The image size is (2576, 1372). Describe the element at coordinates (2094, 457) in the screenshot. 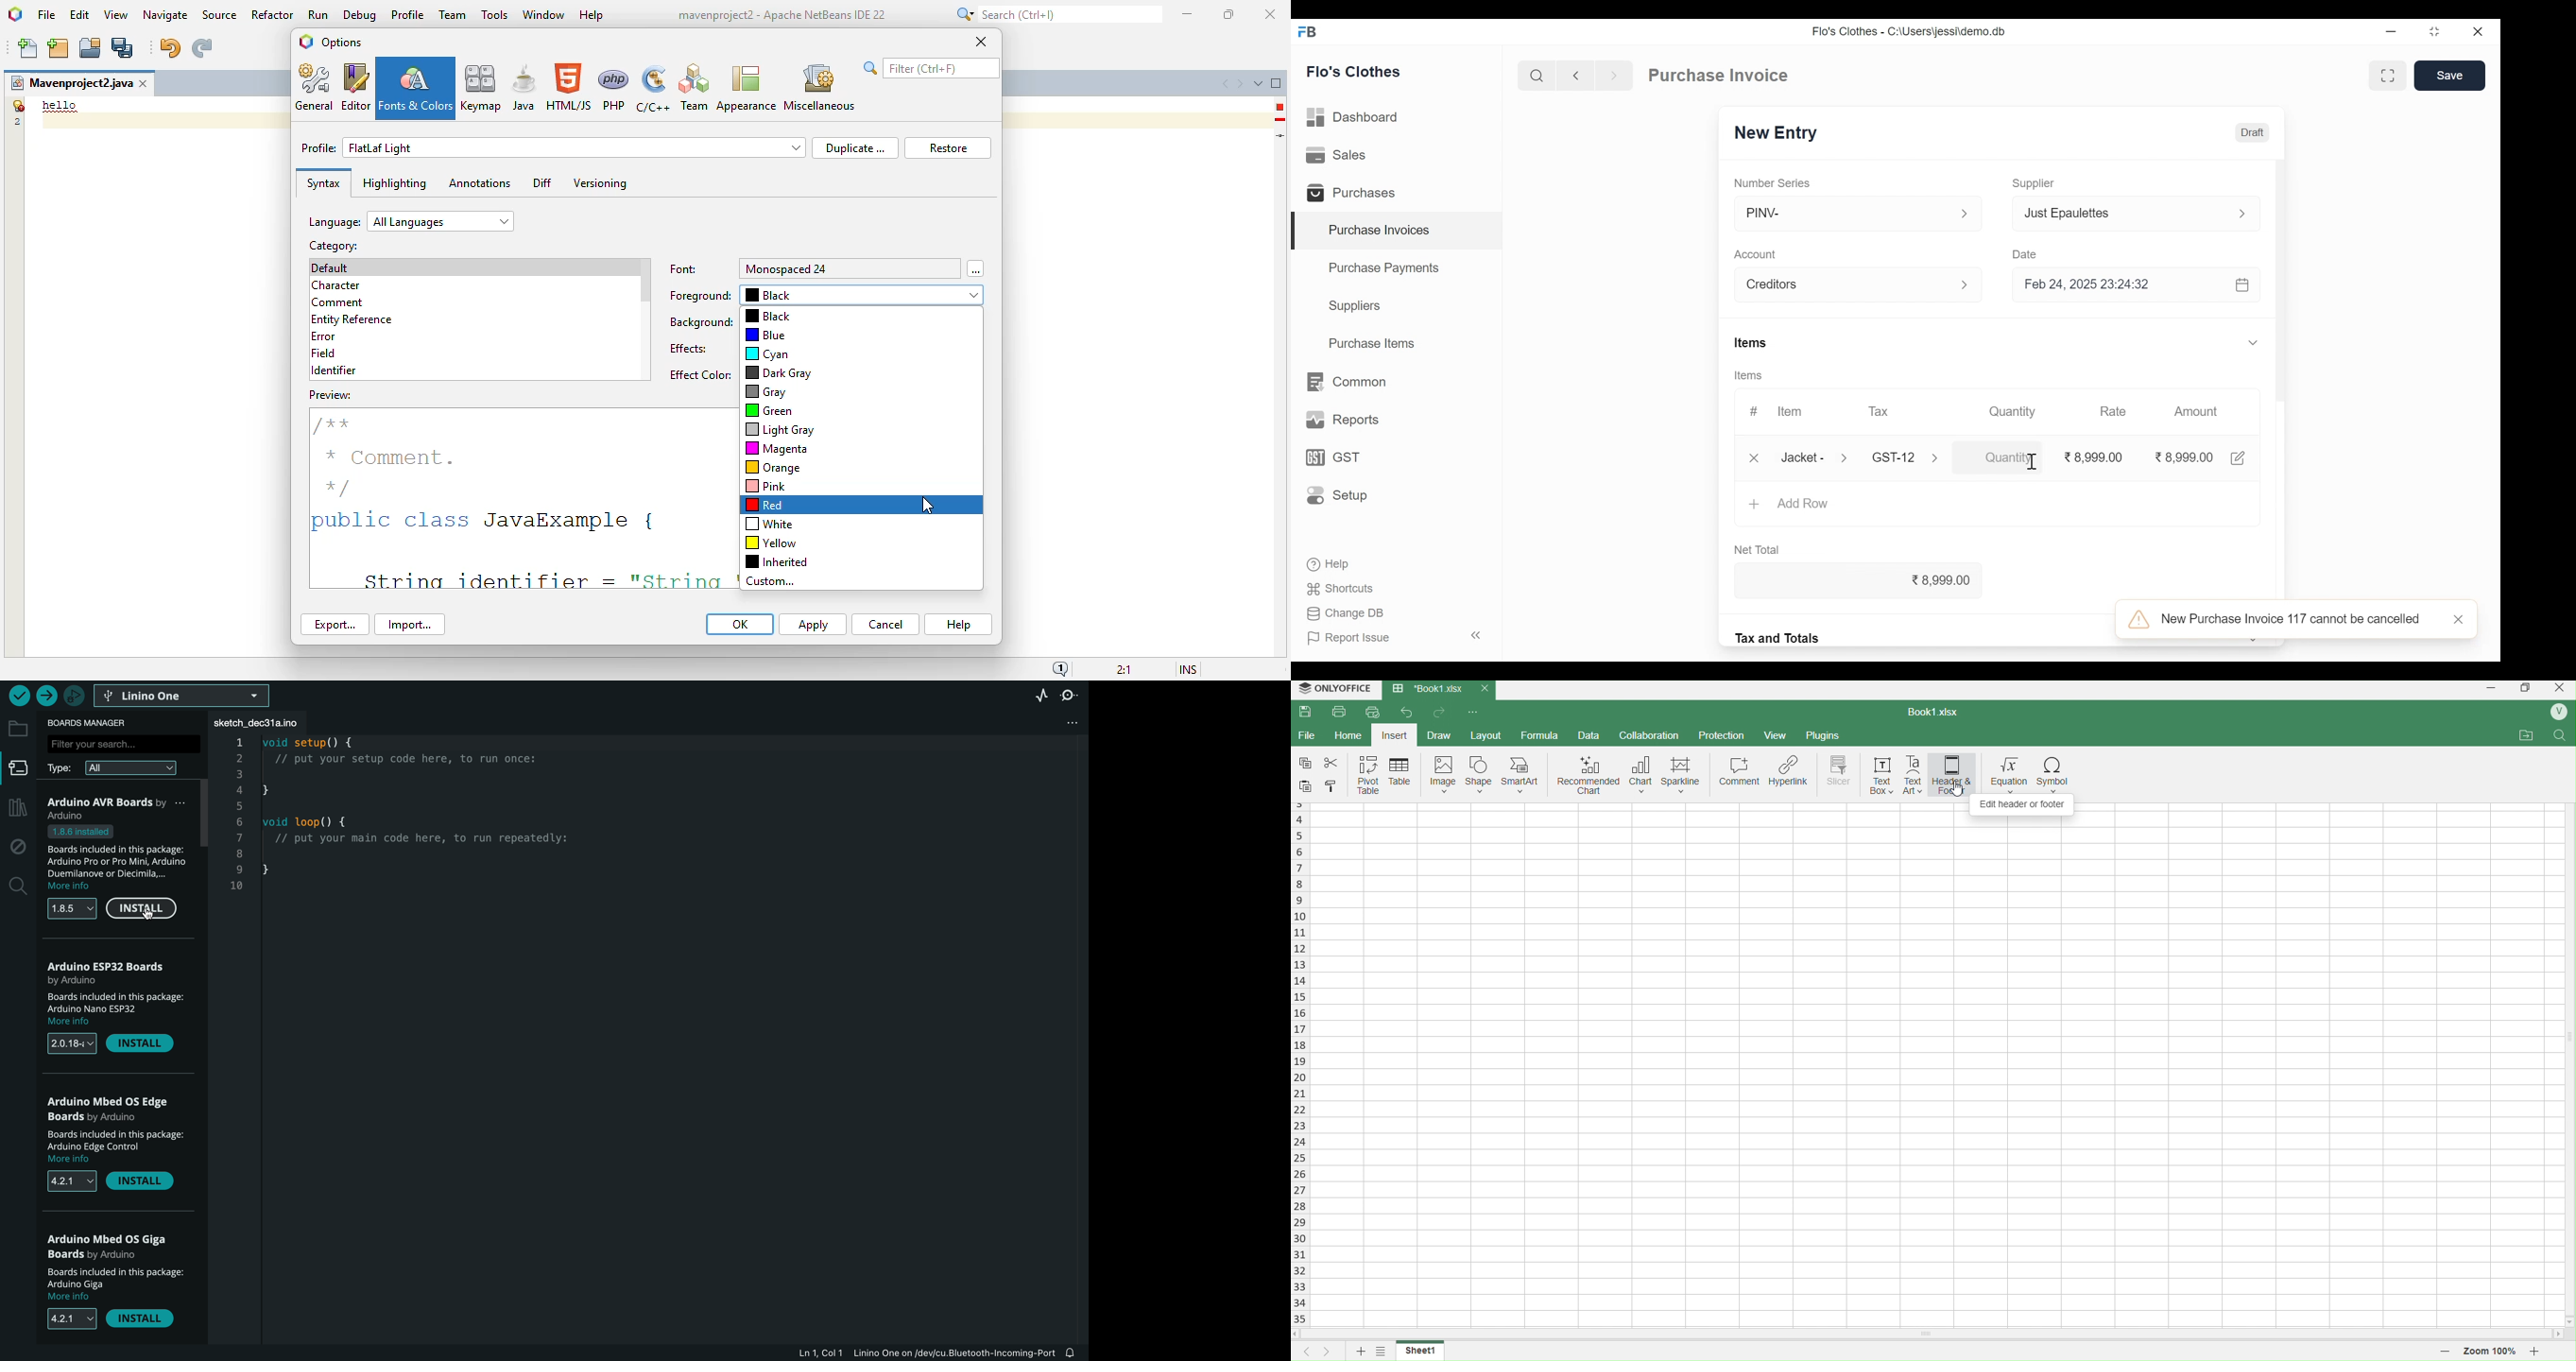

I see `8,999.00` at that location.